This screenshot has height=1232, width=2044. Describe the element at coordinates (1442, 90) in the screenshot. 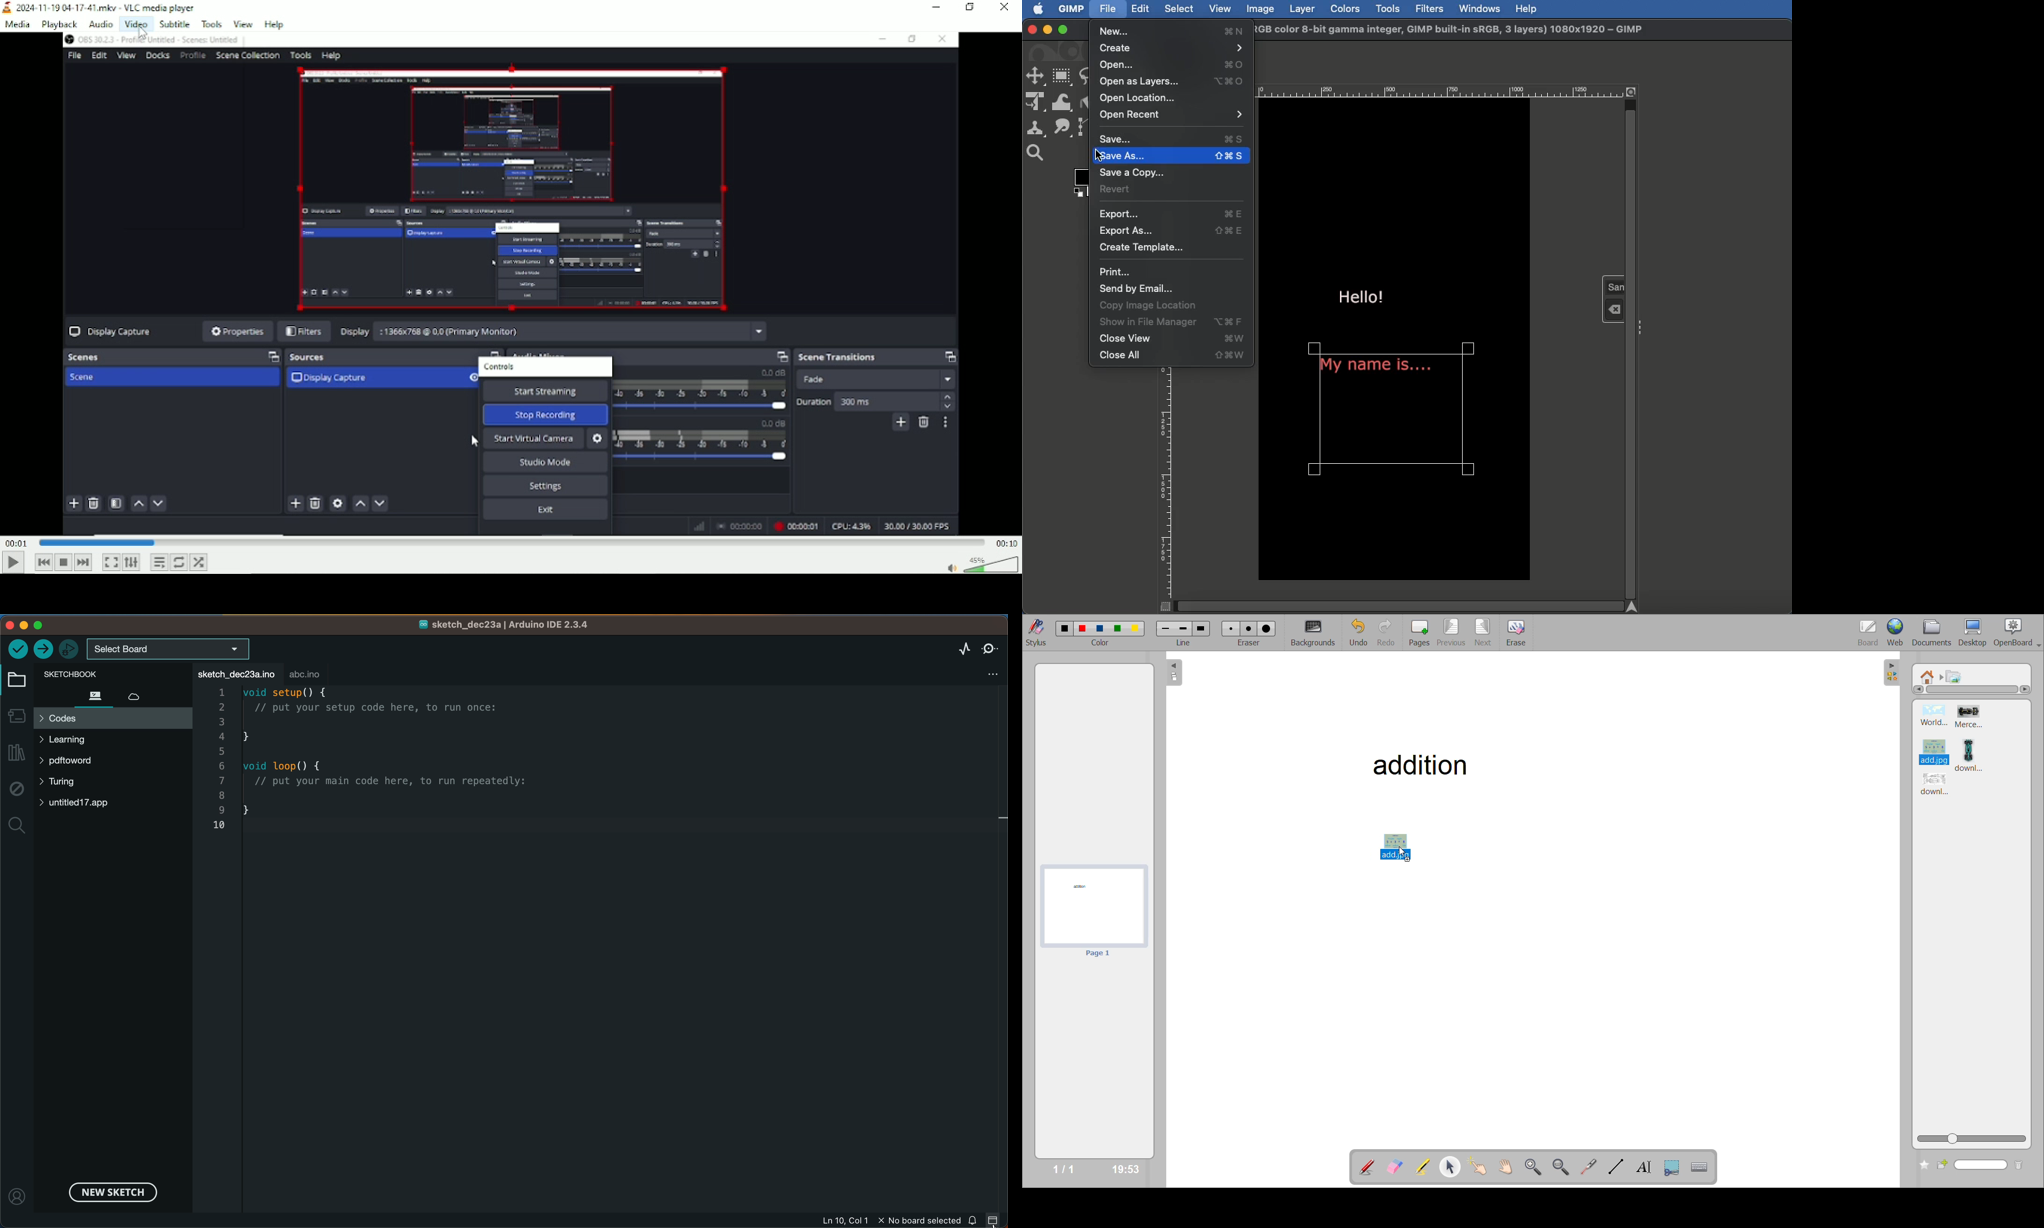

I see `Ruler` at that location.